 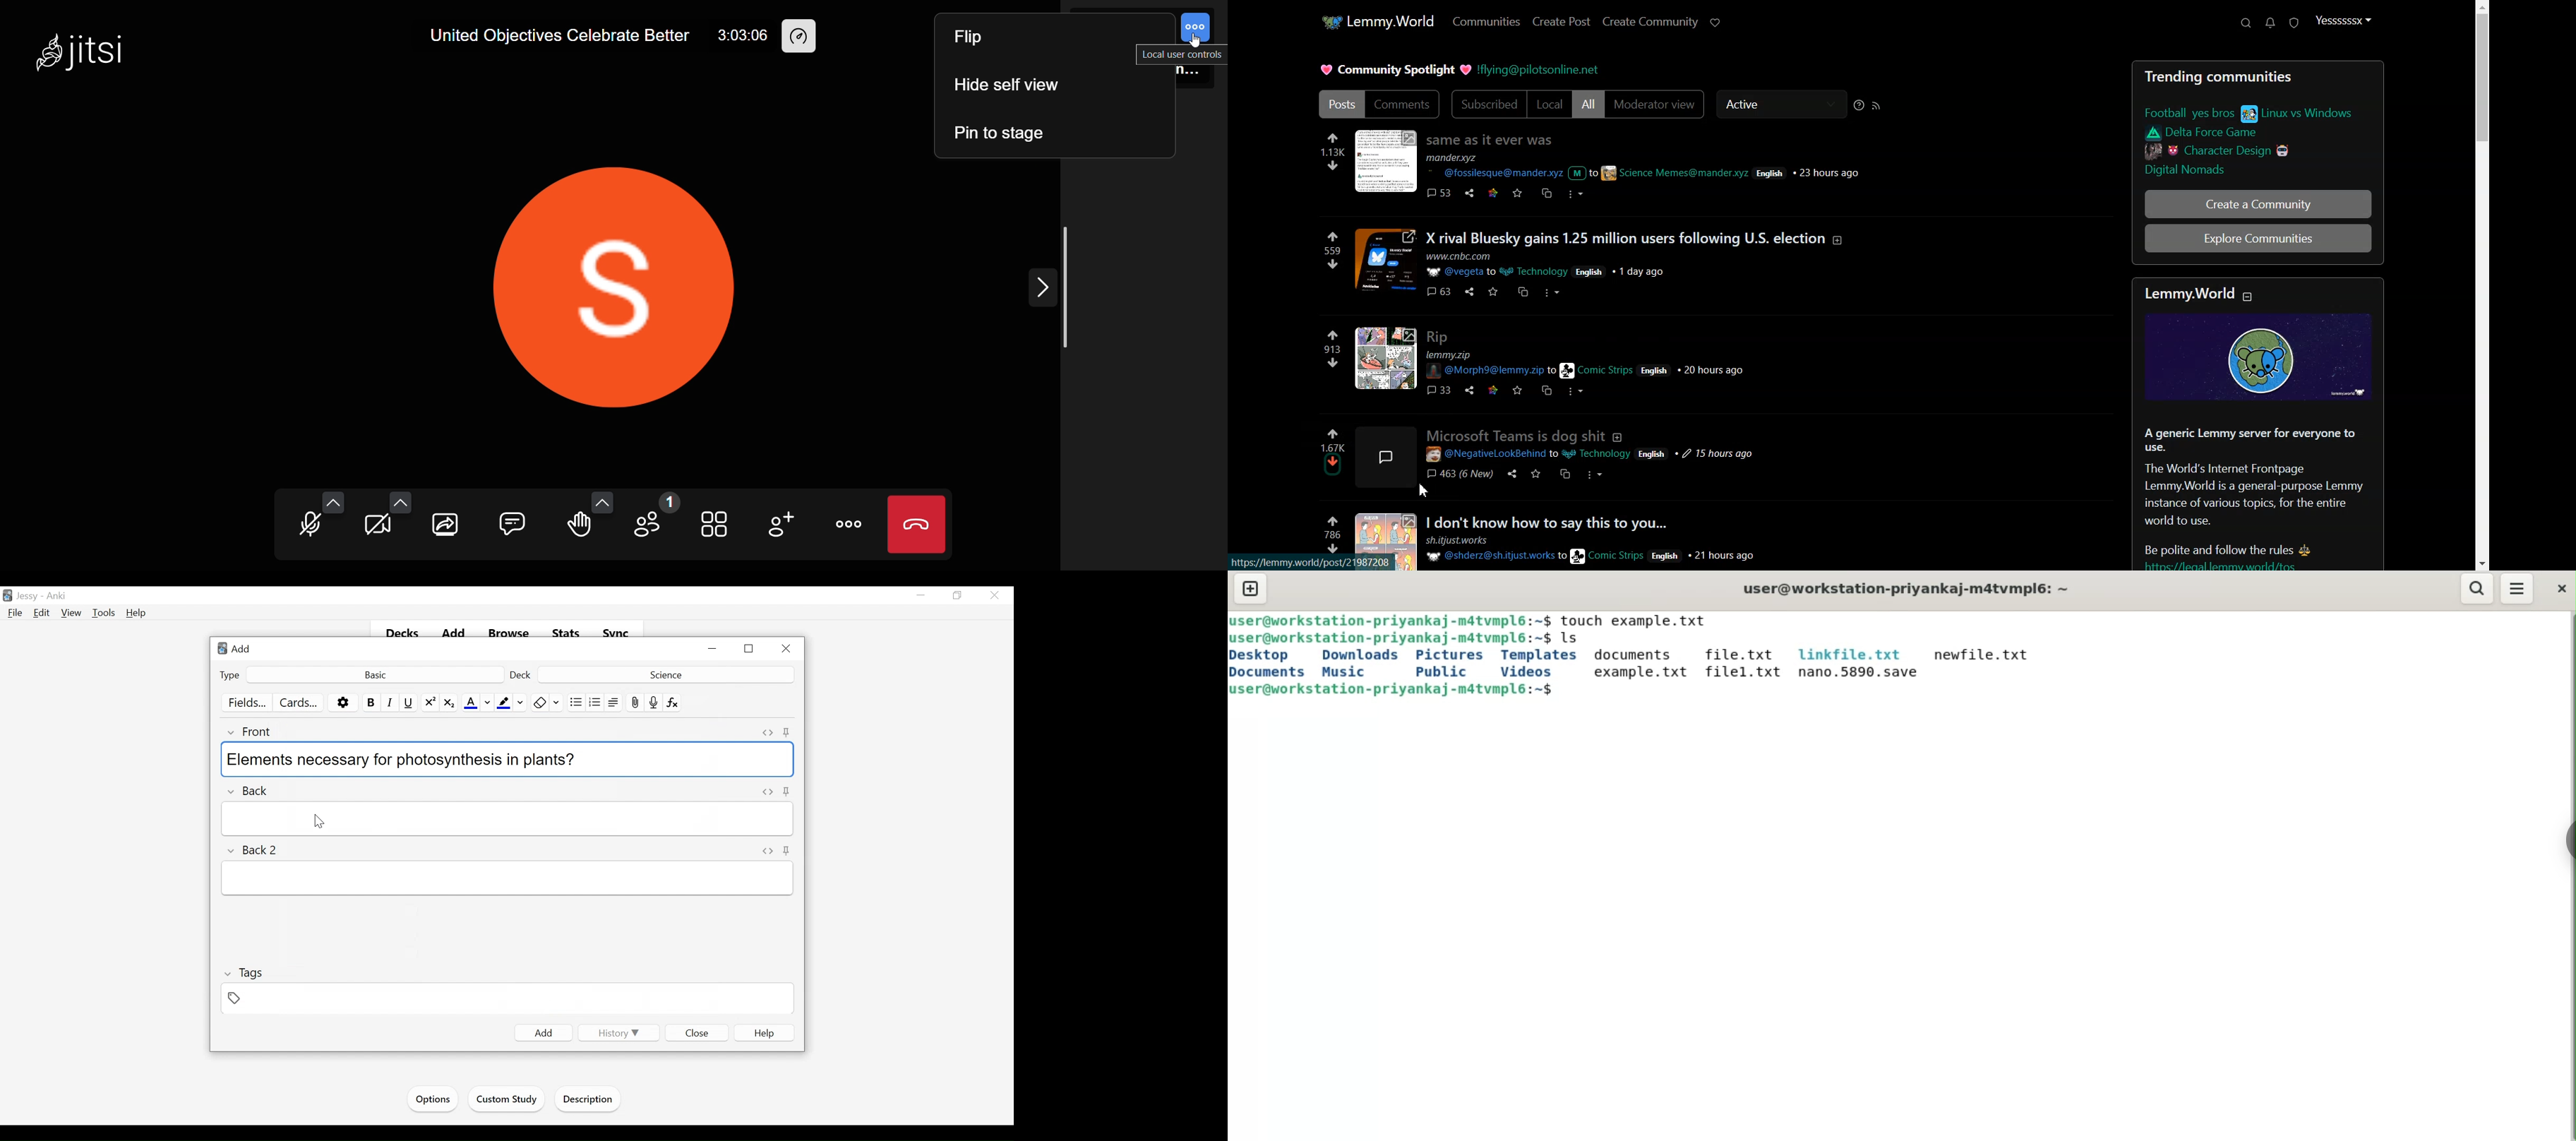 What do you see at coordinates (787, 850) in the screenshot?
I see `Toggle Sticky` at bounding box center [787, 850].